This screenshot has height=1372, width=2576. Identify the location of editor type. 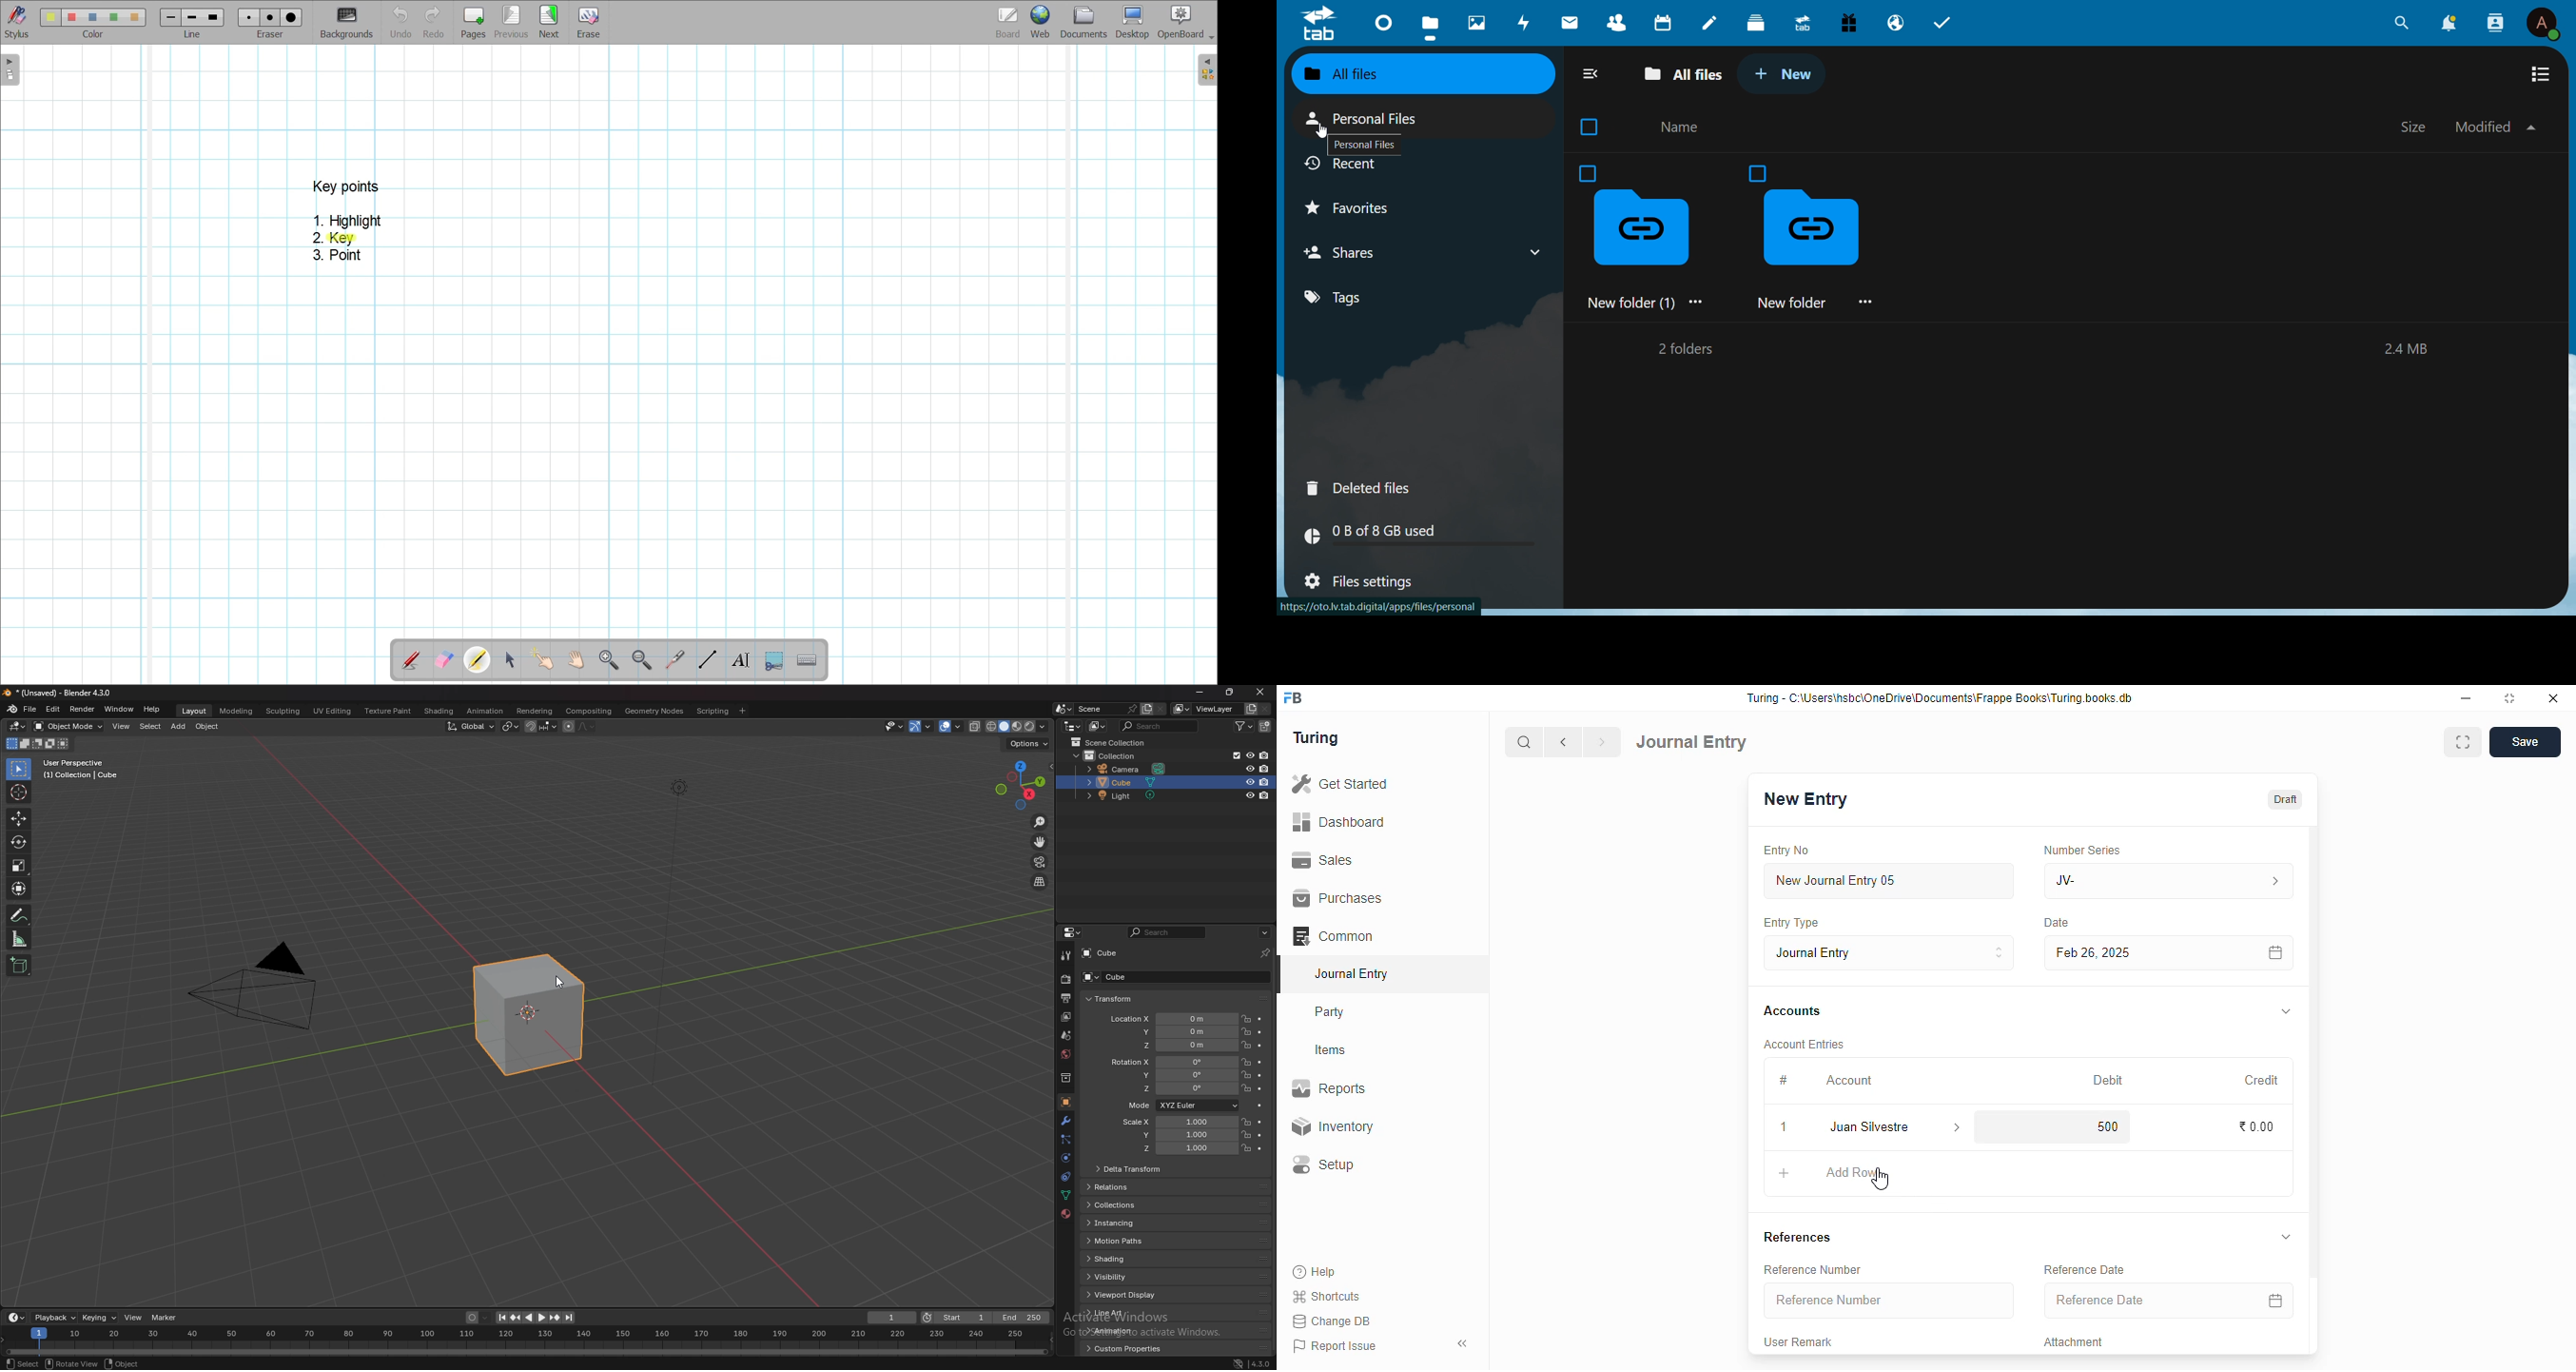
(16, 1317).